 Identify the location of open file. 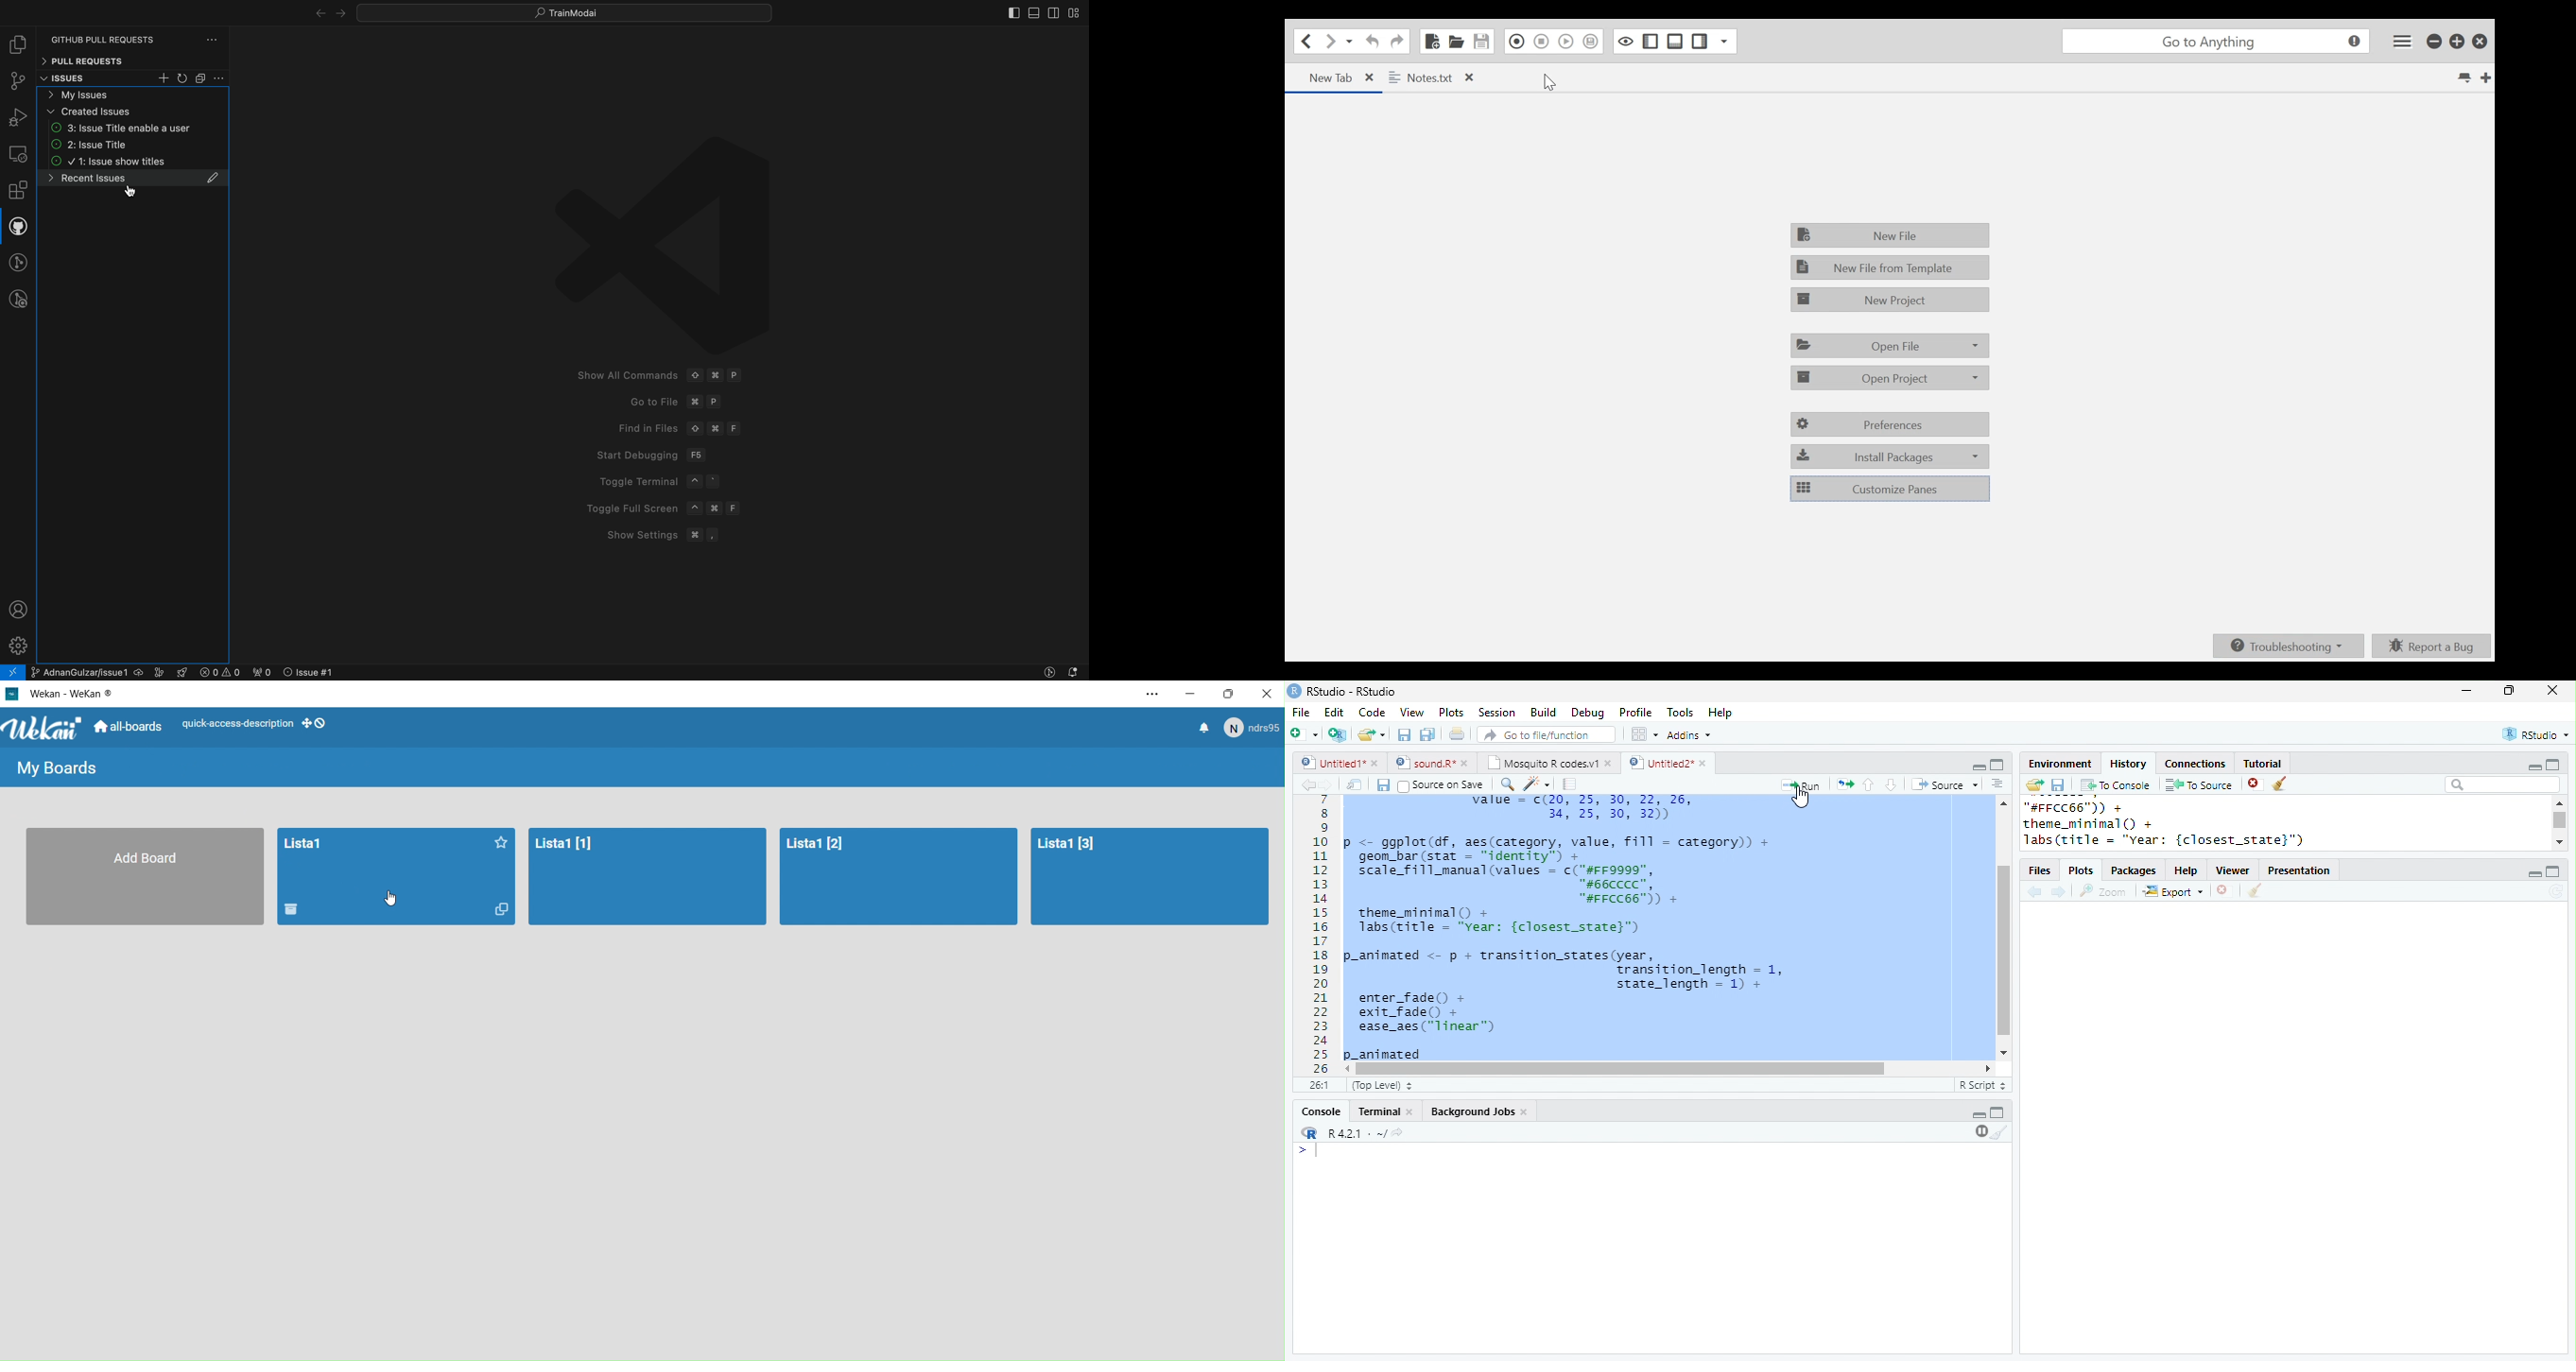
(1372, 735).